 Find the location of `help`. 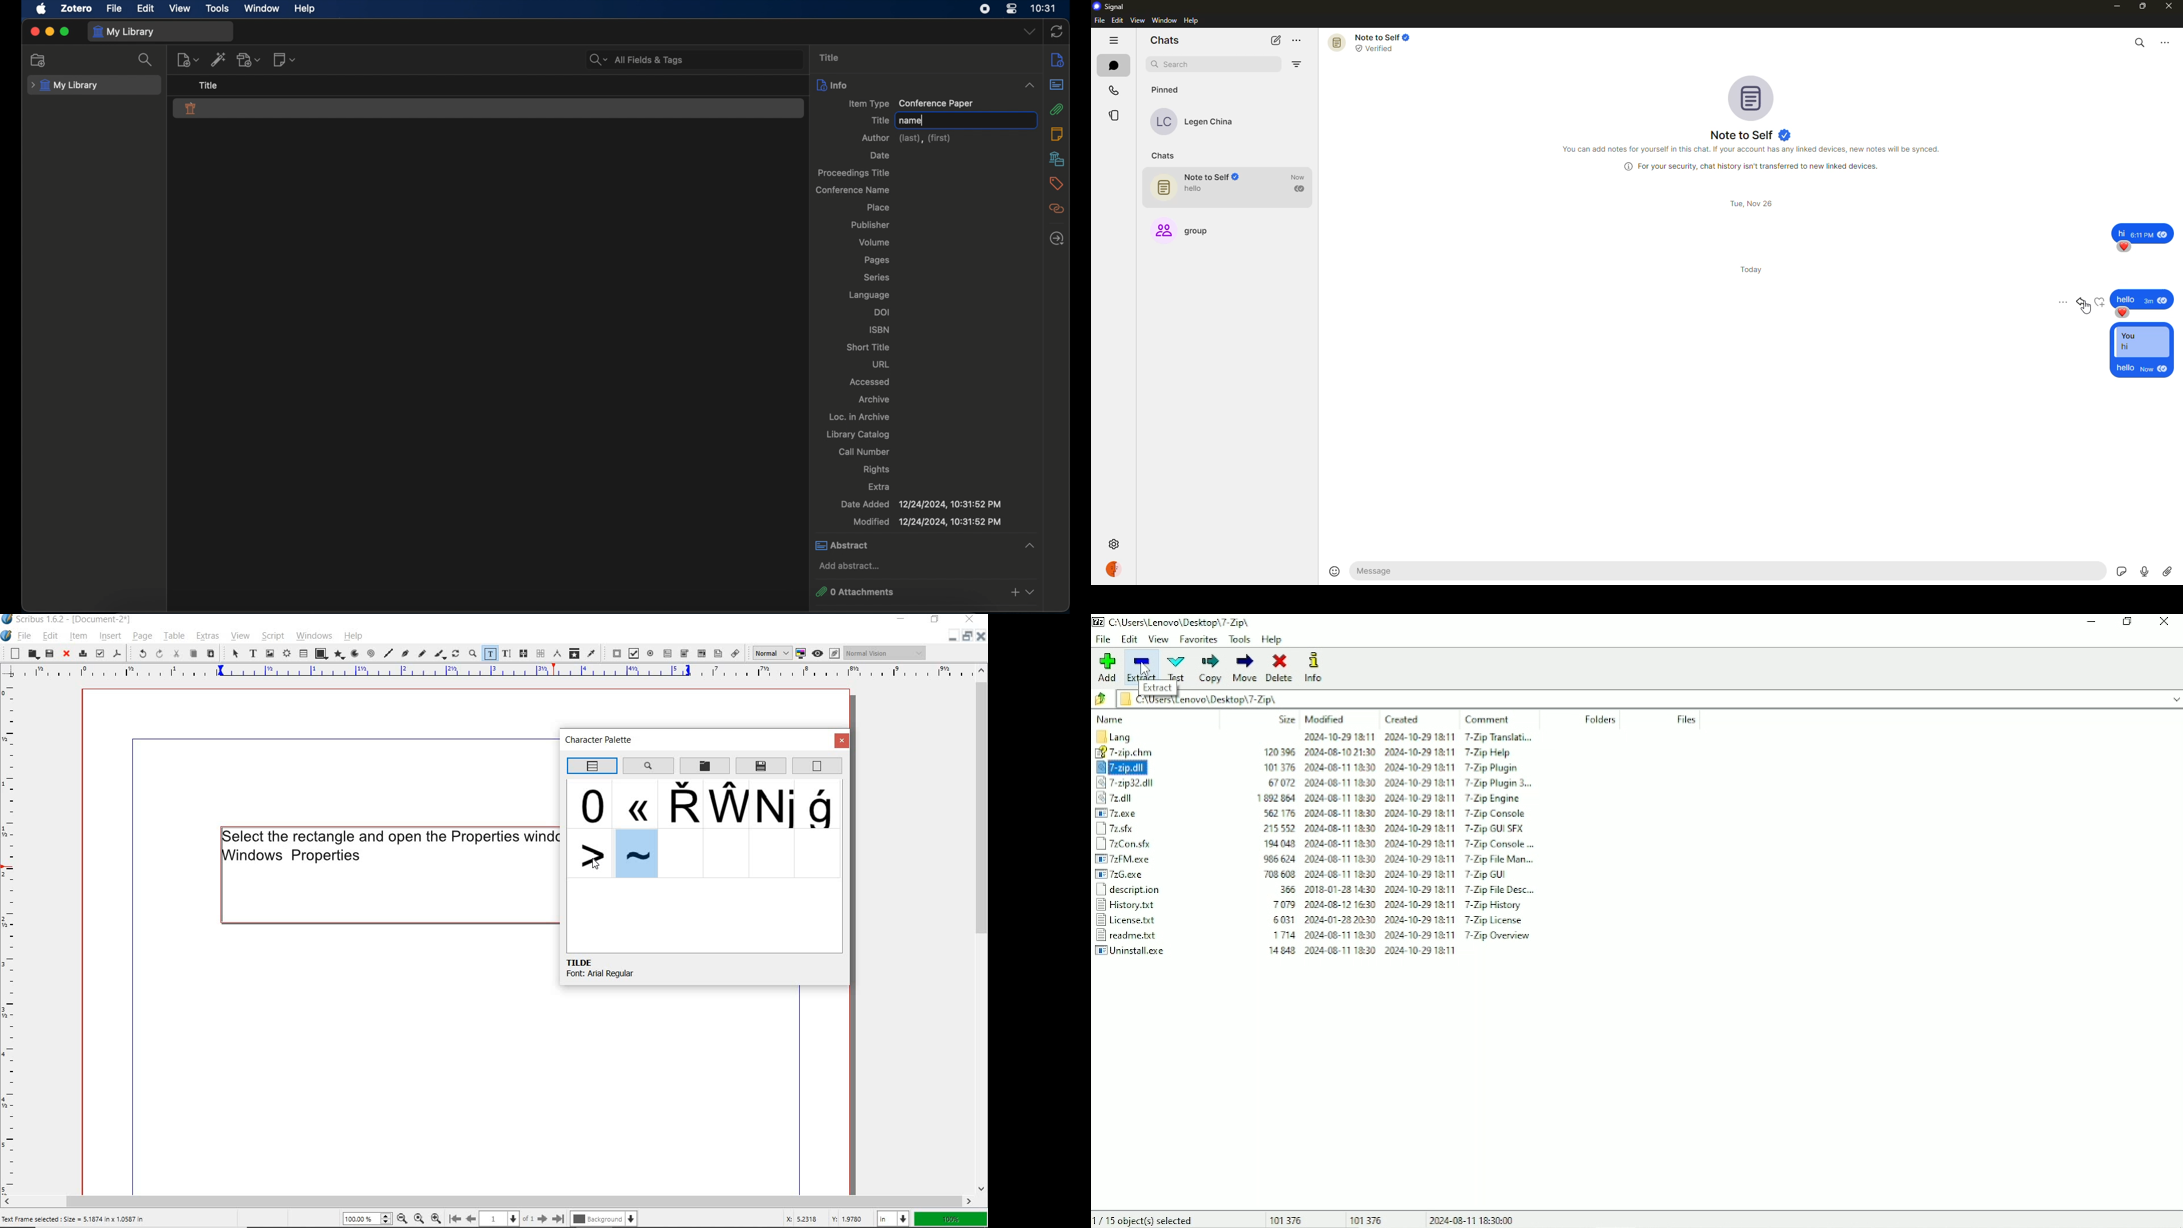

help is located at coordinates (305, 9).